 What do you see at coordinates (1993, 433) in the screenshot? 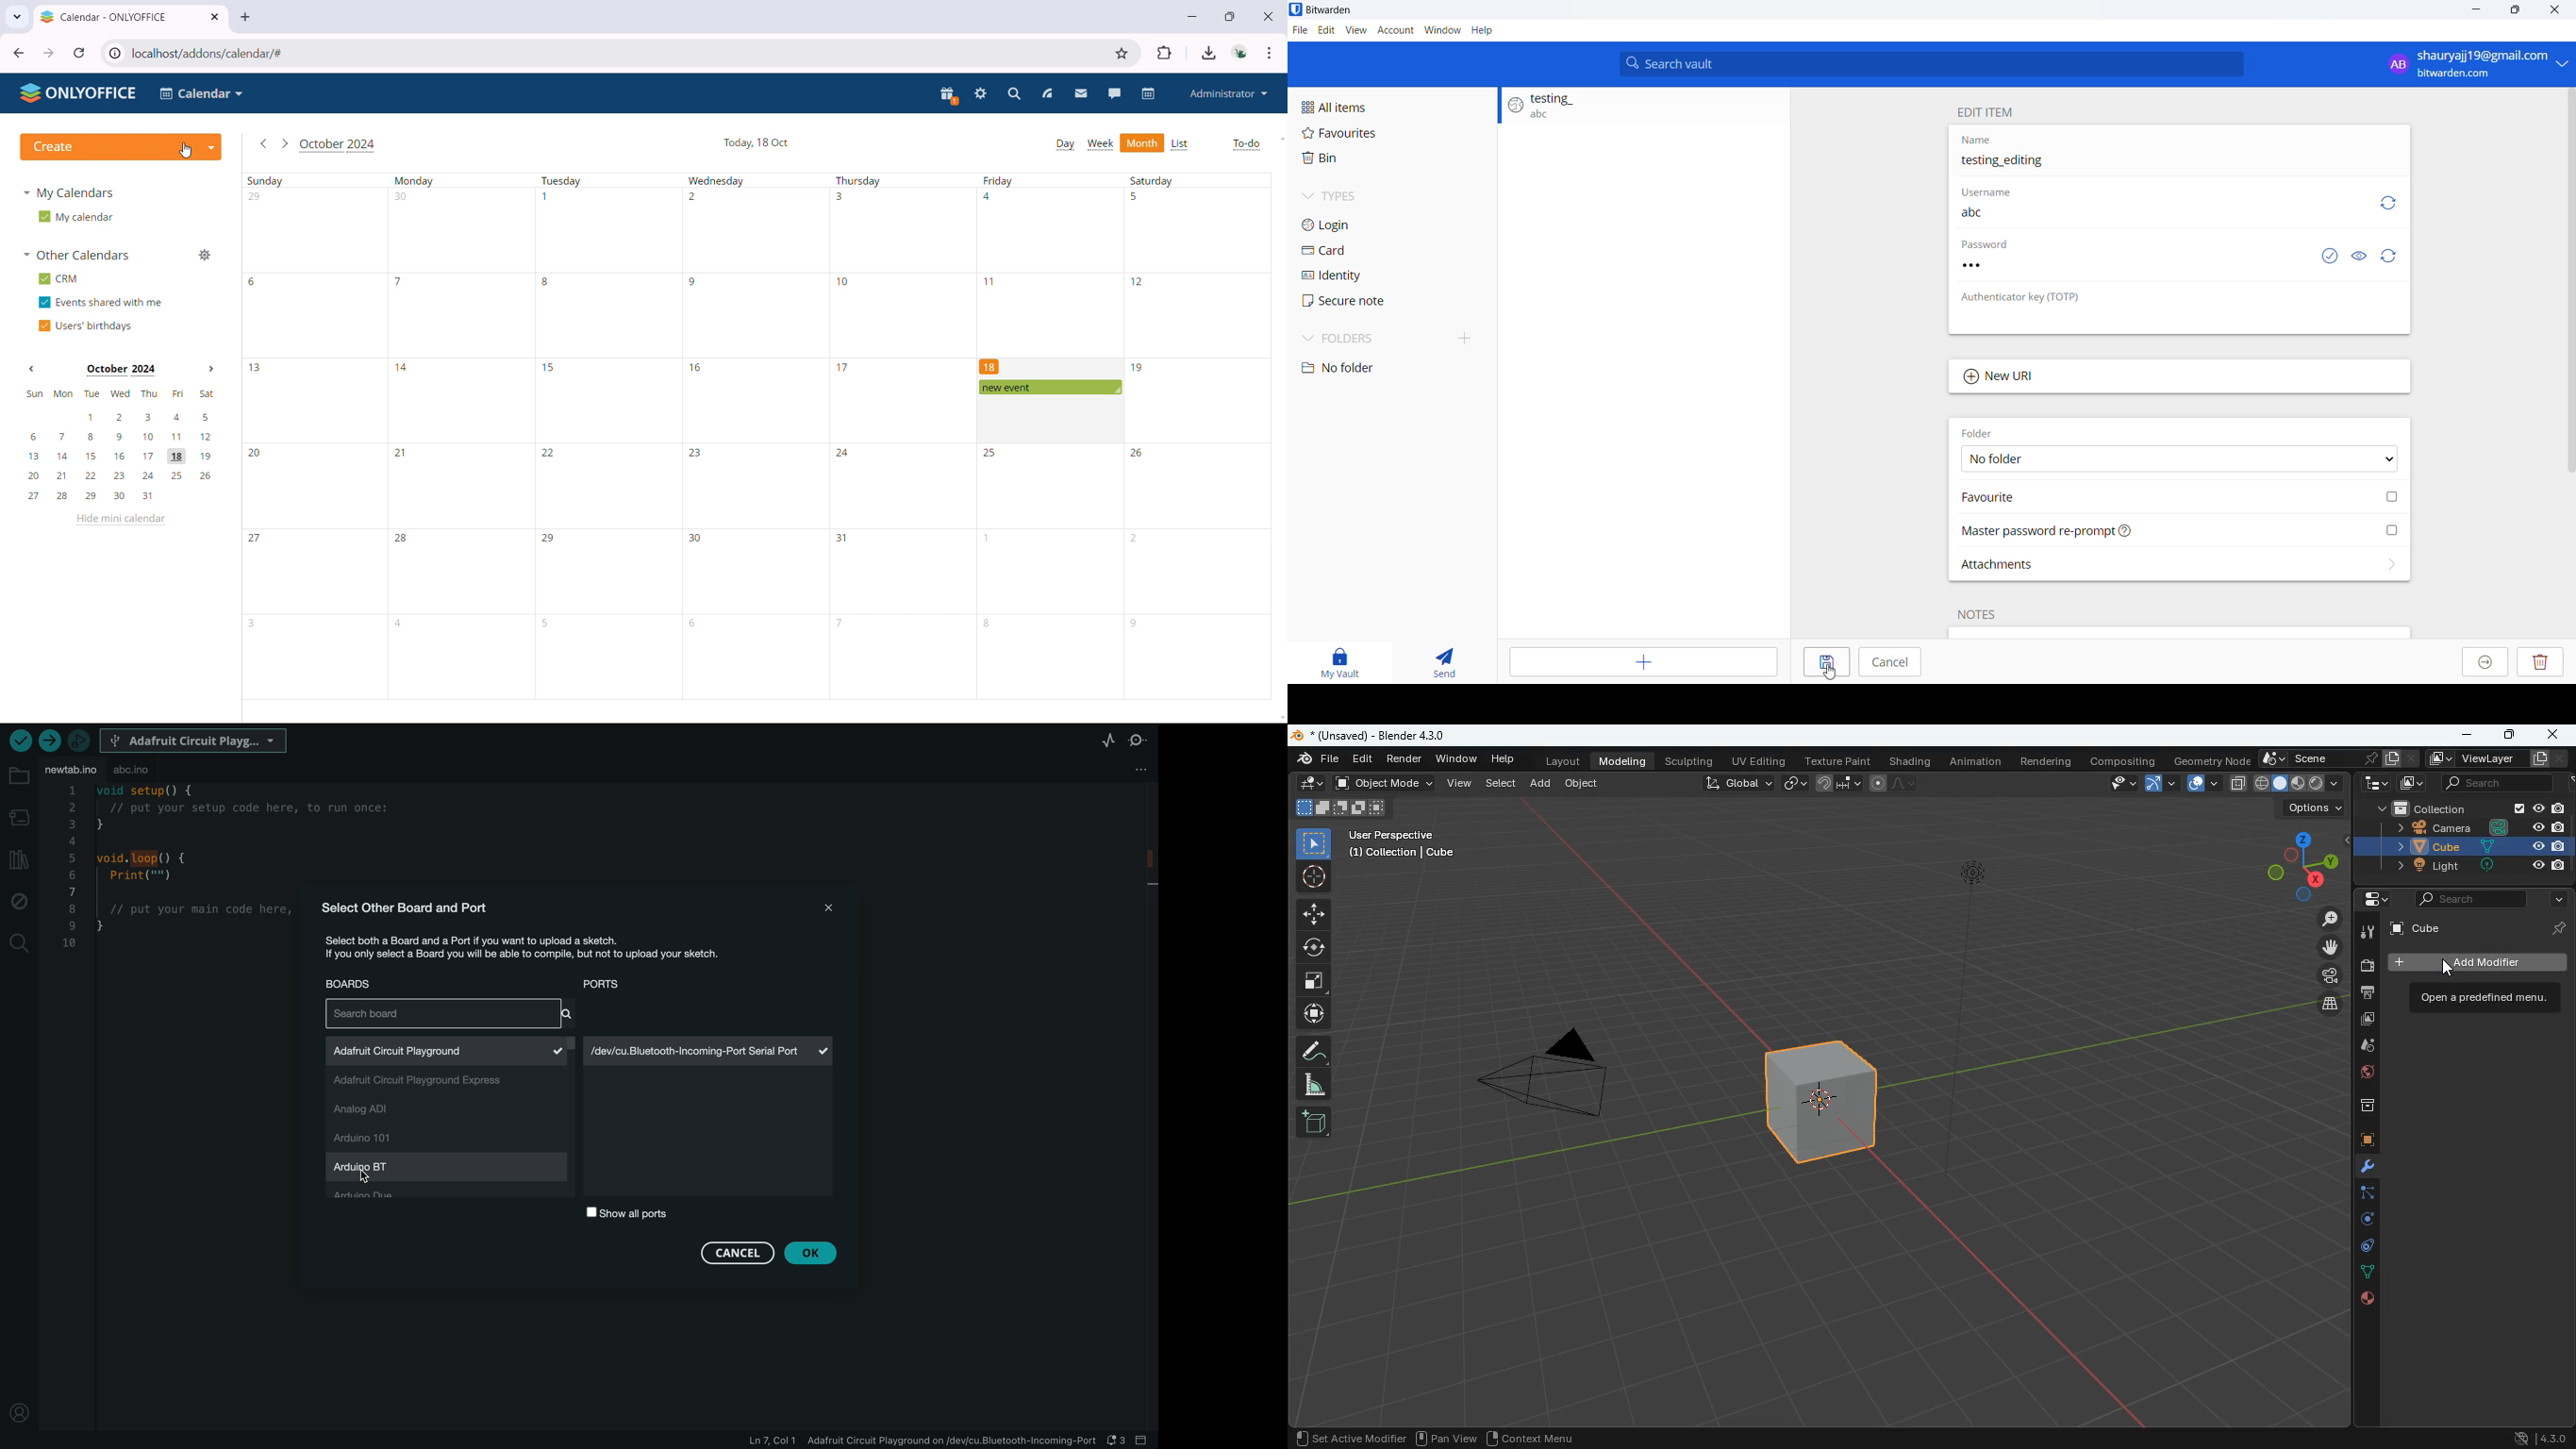
I see `Folder heading` at bounding box center [1993, 433].